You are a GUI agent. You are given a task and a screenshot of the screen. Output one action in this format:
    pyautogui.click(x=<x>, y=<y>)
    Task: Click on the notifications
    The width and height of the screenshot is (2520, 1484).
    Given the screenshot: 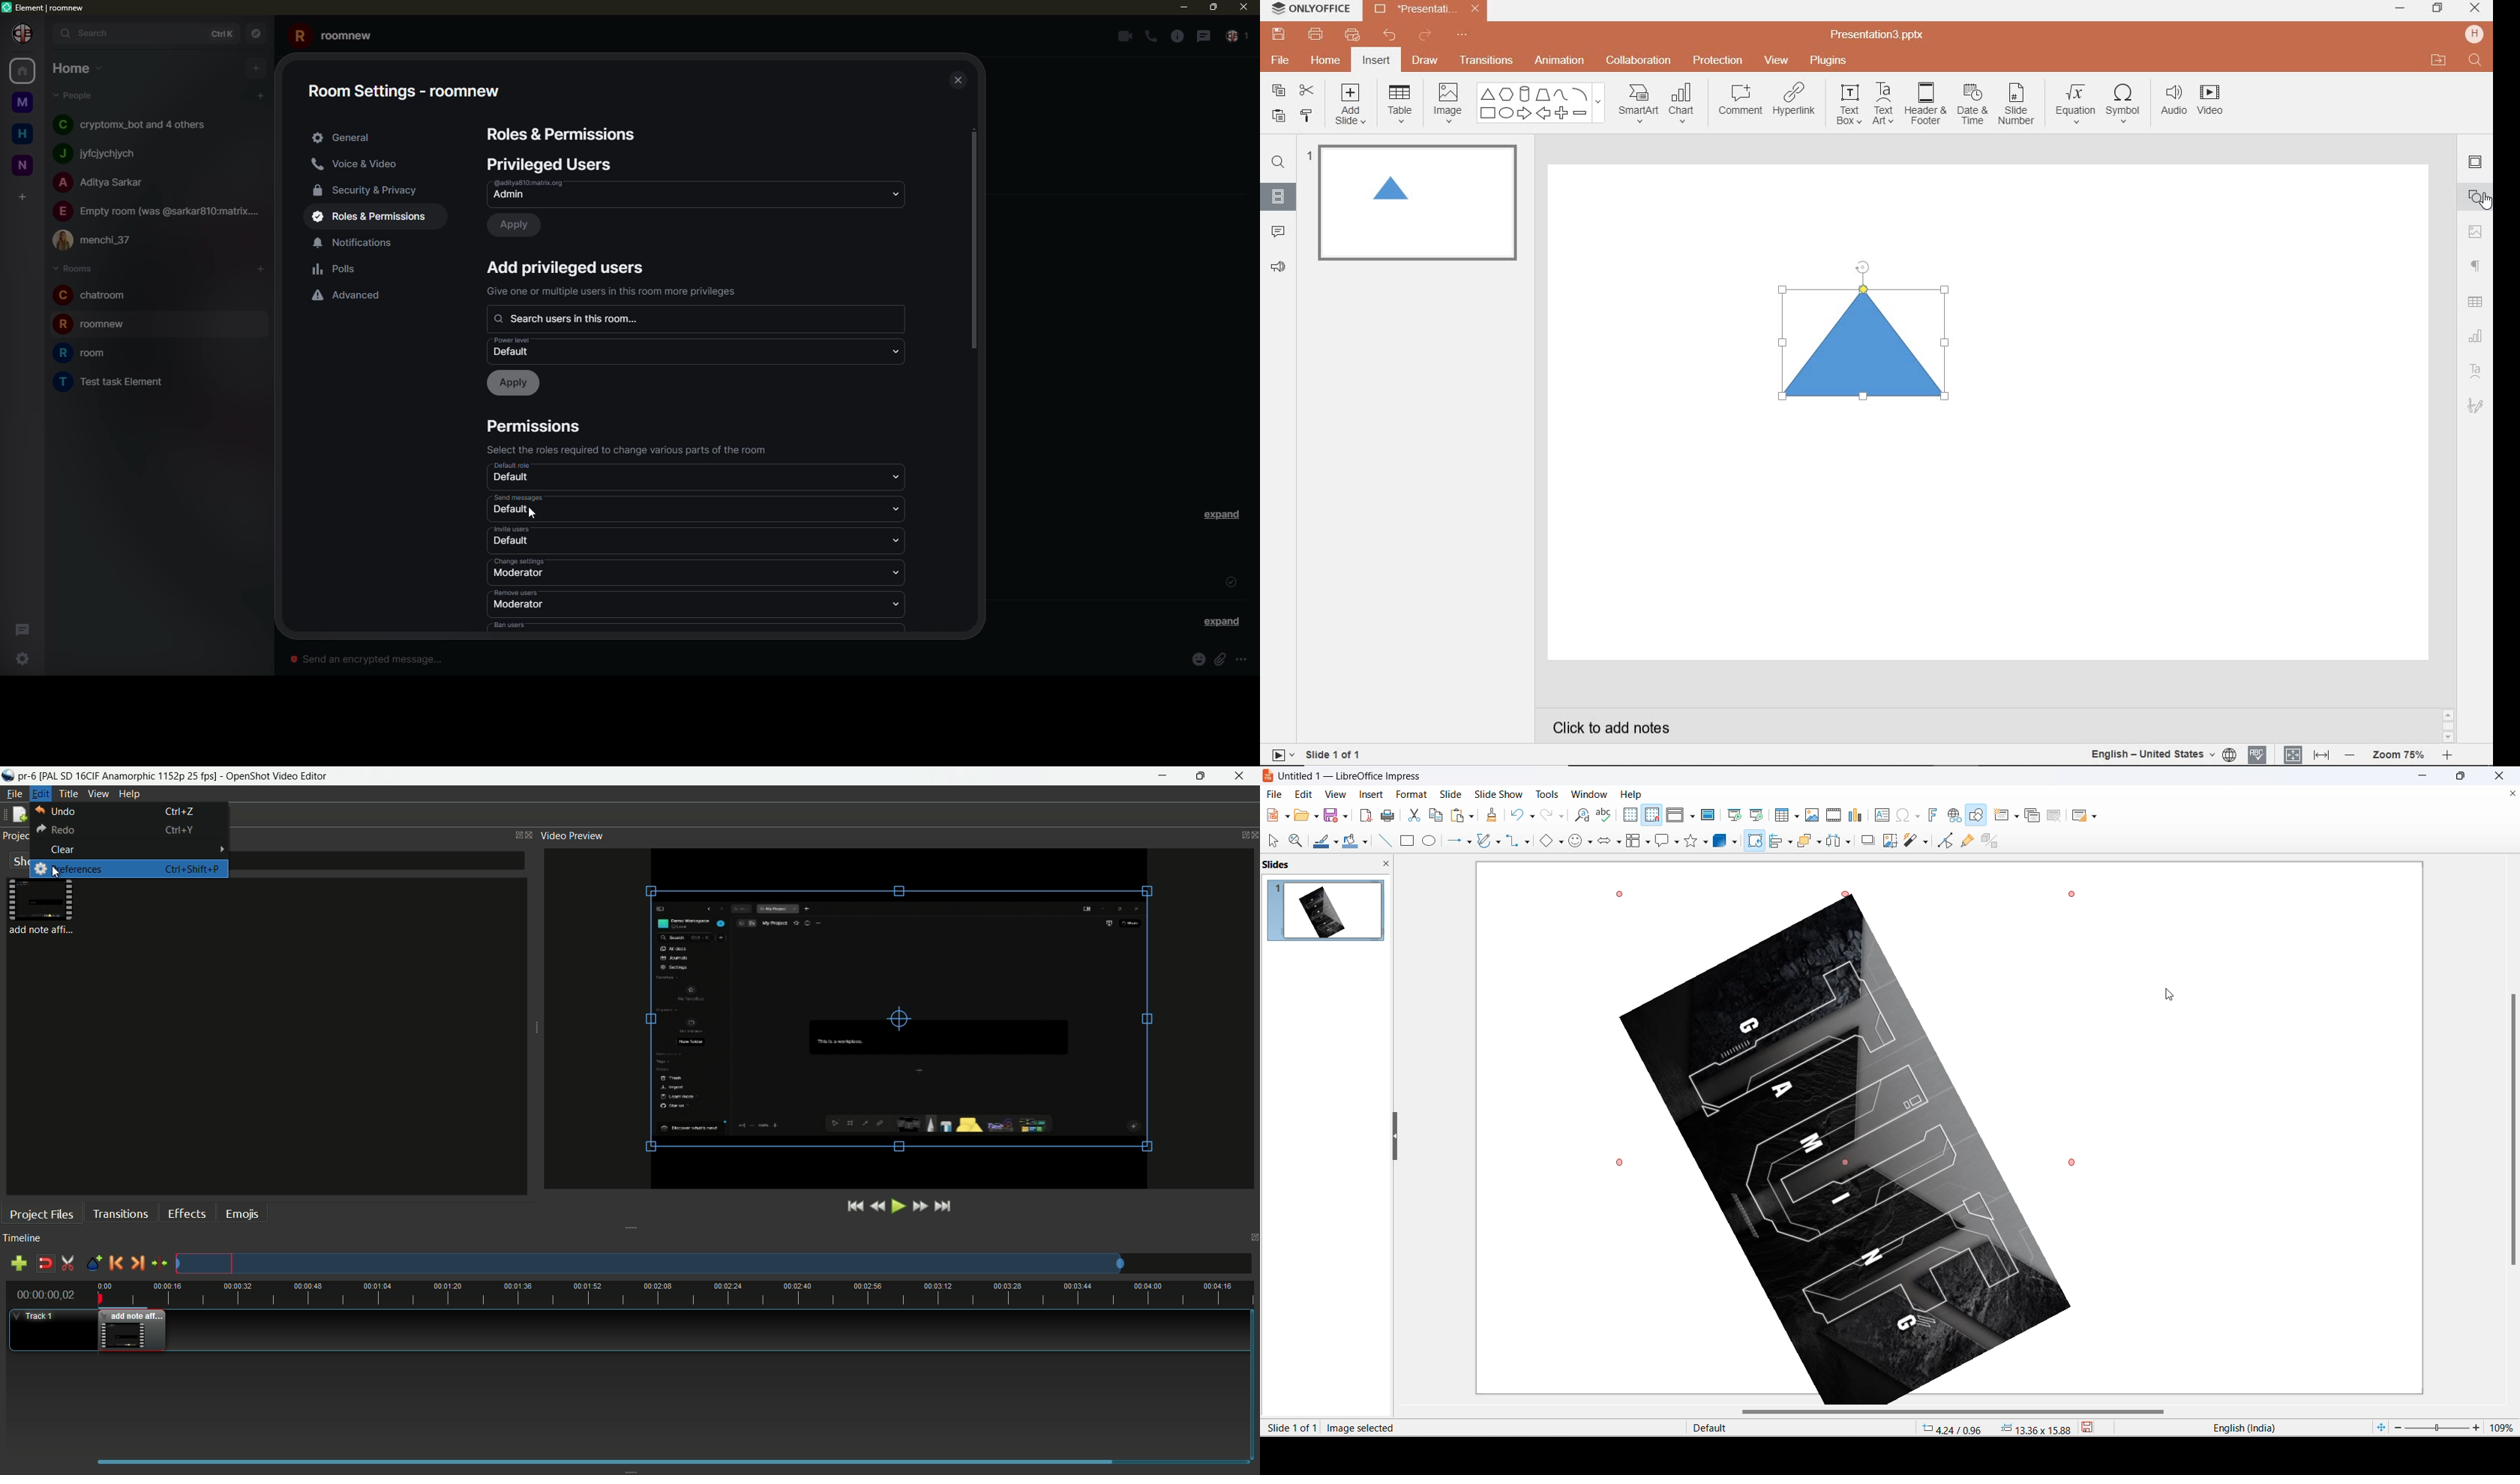 What is the action you would take?
    pyautogui.click(x=361, y=242)
    